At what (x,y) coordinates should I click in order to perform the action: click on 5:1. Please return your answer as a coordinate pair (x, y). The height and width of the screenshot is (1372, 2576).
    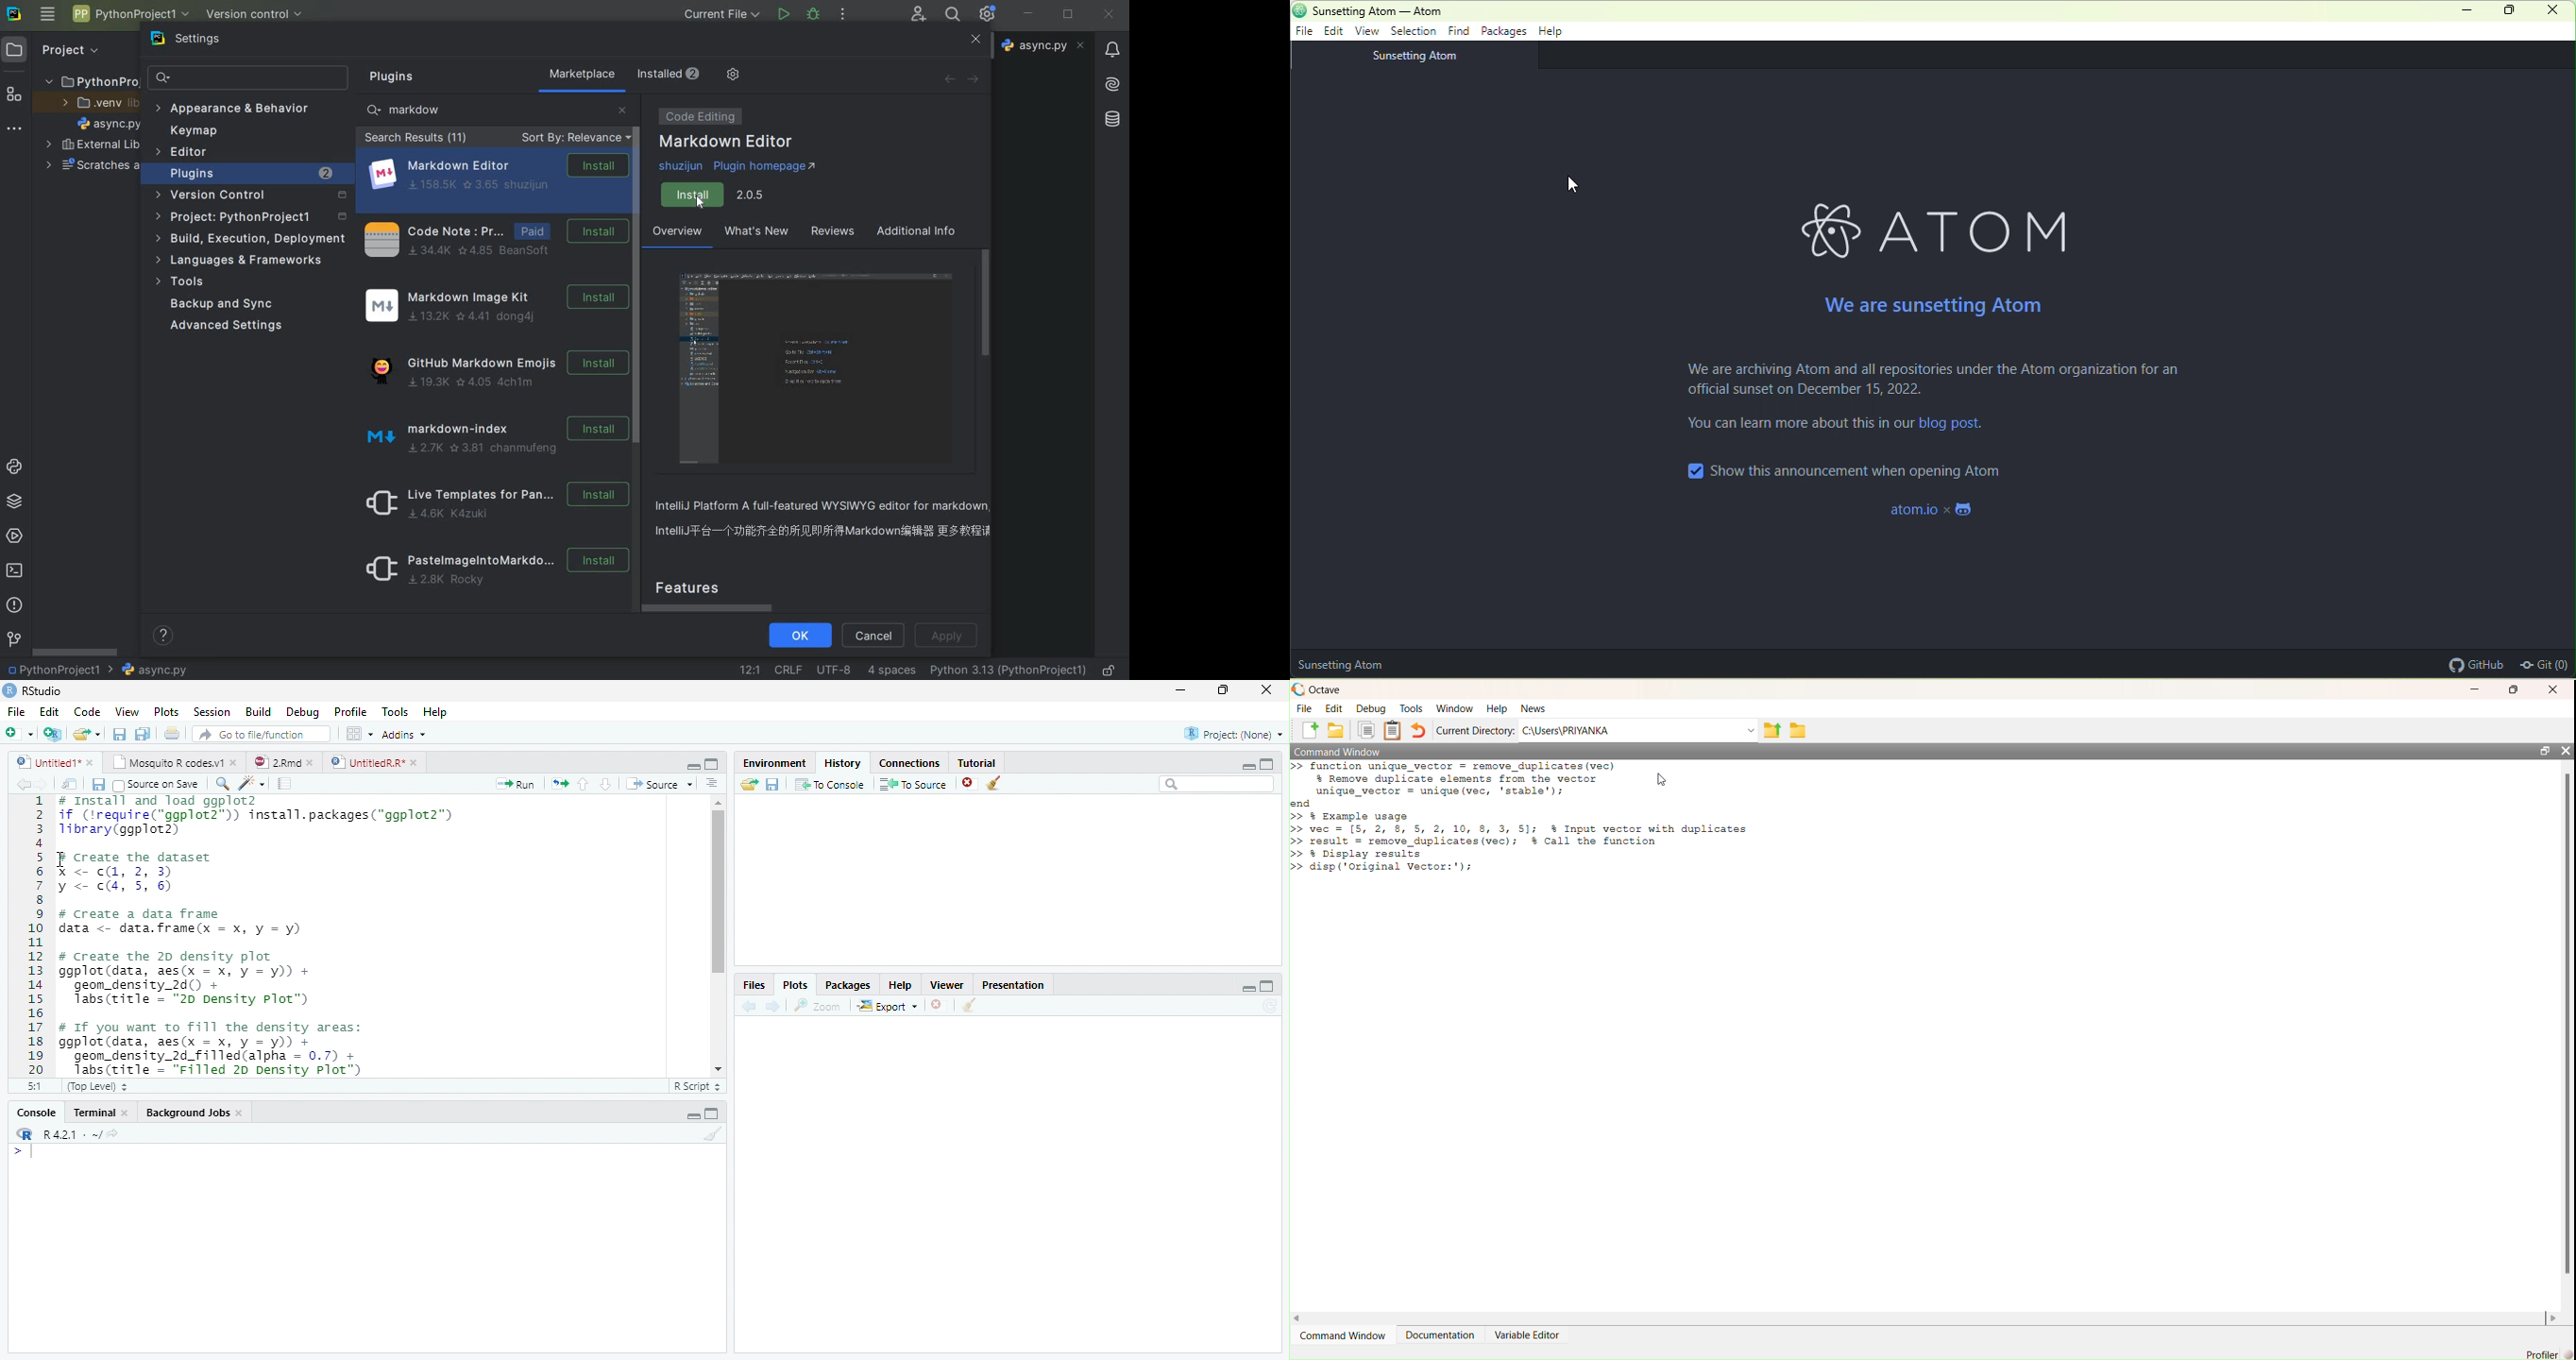
    Looking at the image, I should click on (31, 1086).